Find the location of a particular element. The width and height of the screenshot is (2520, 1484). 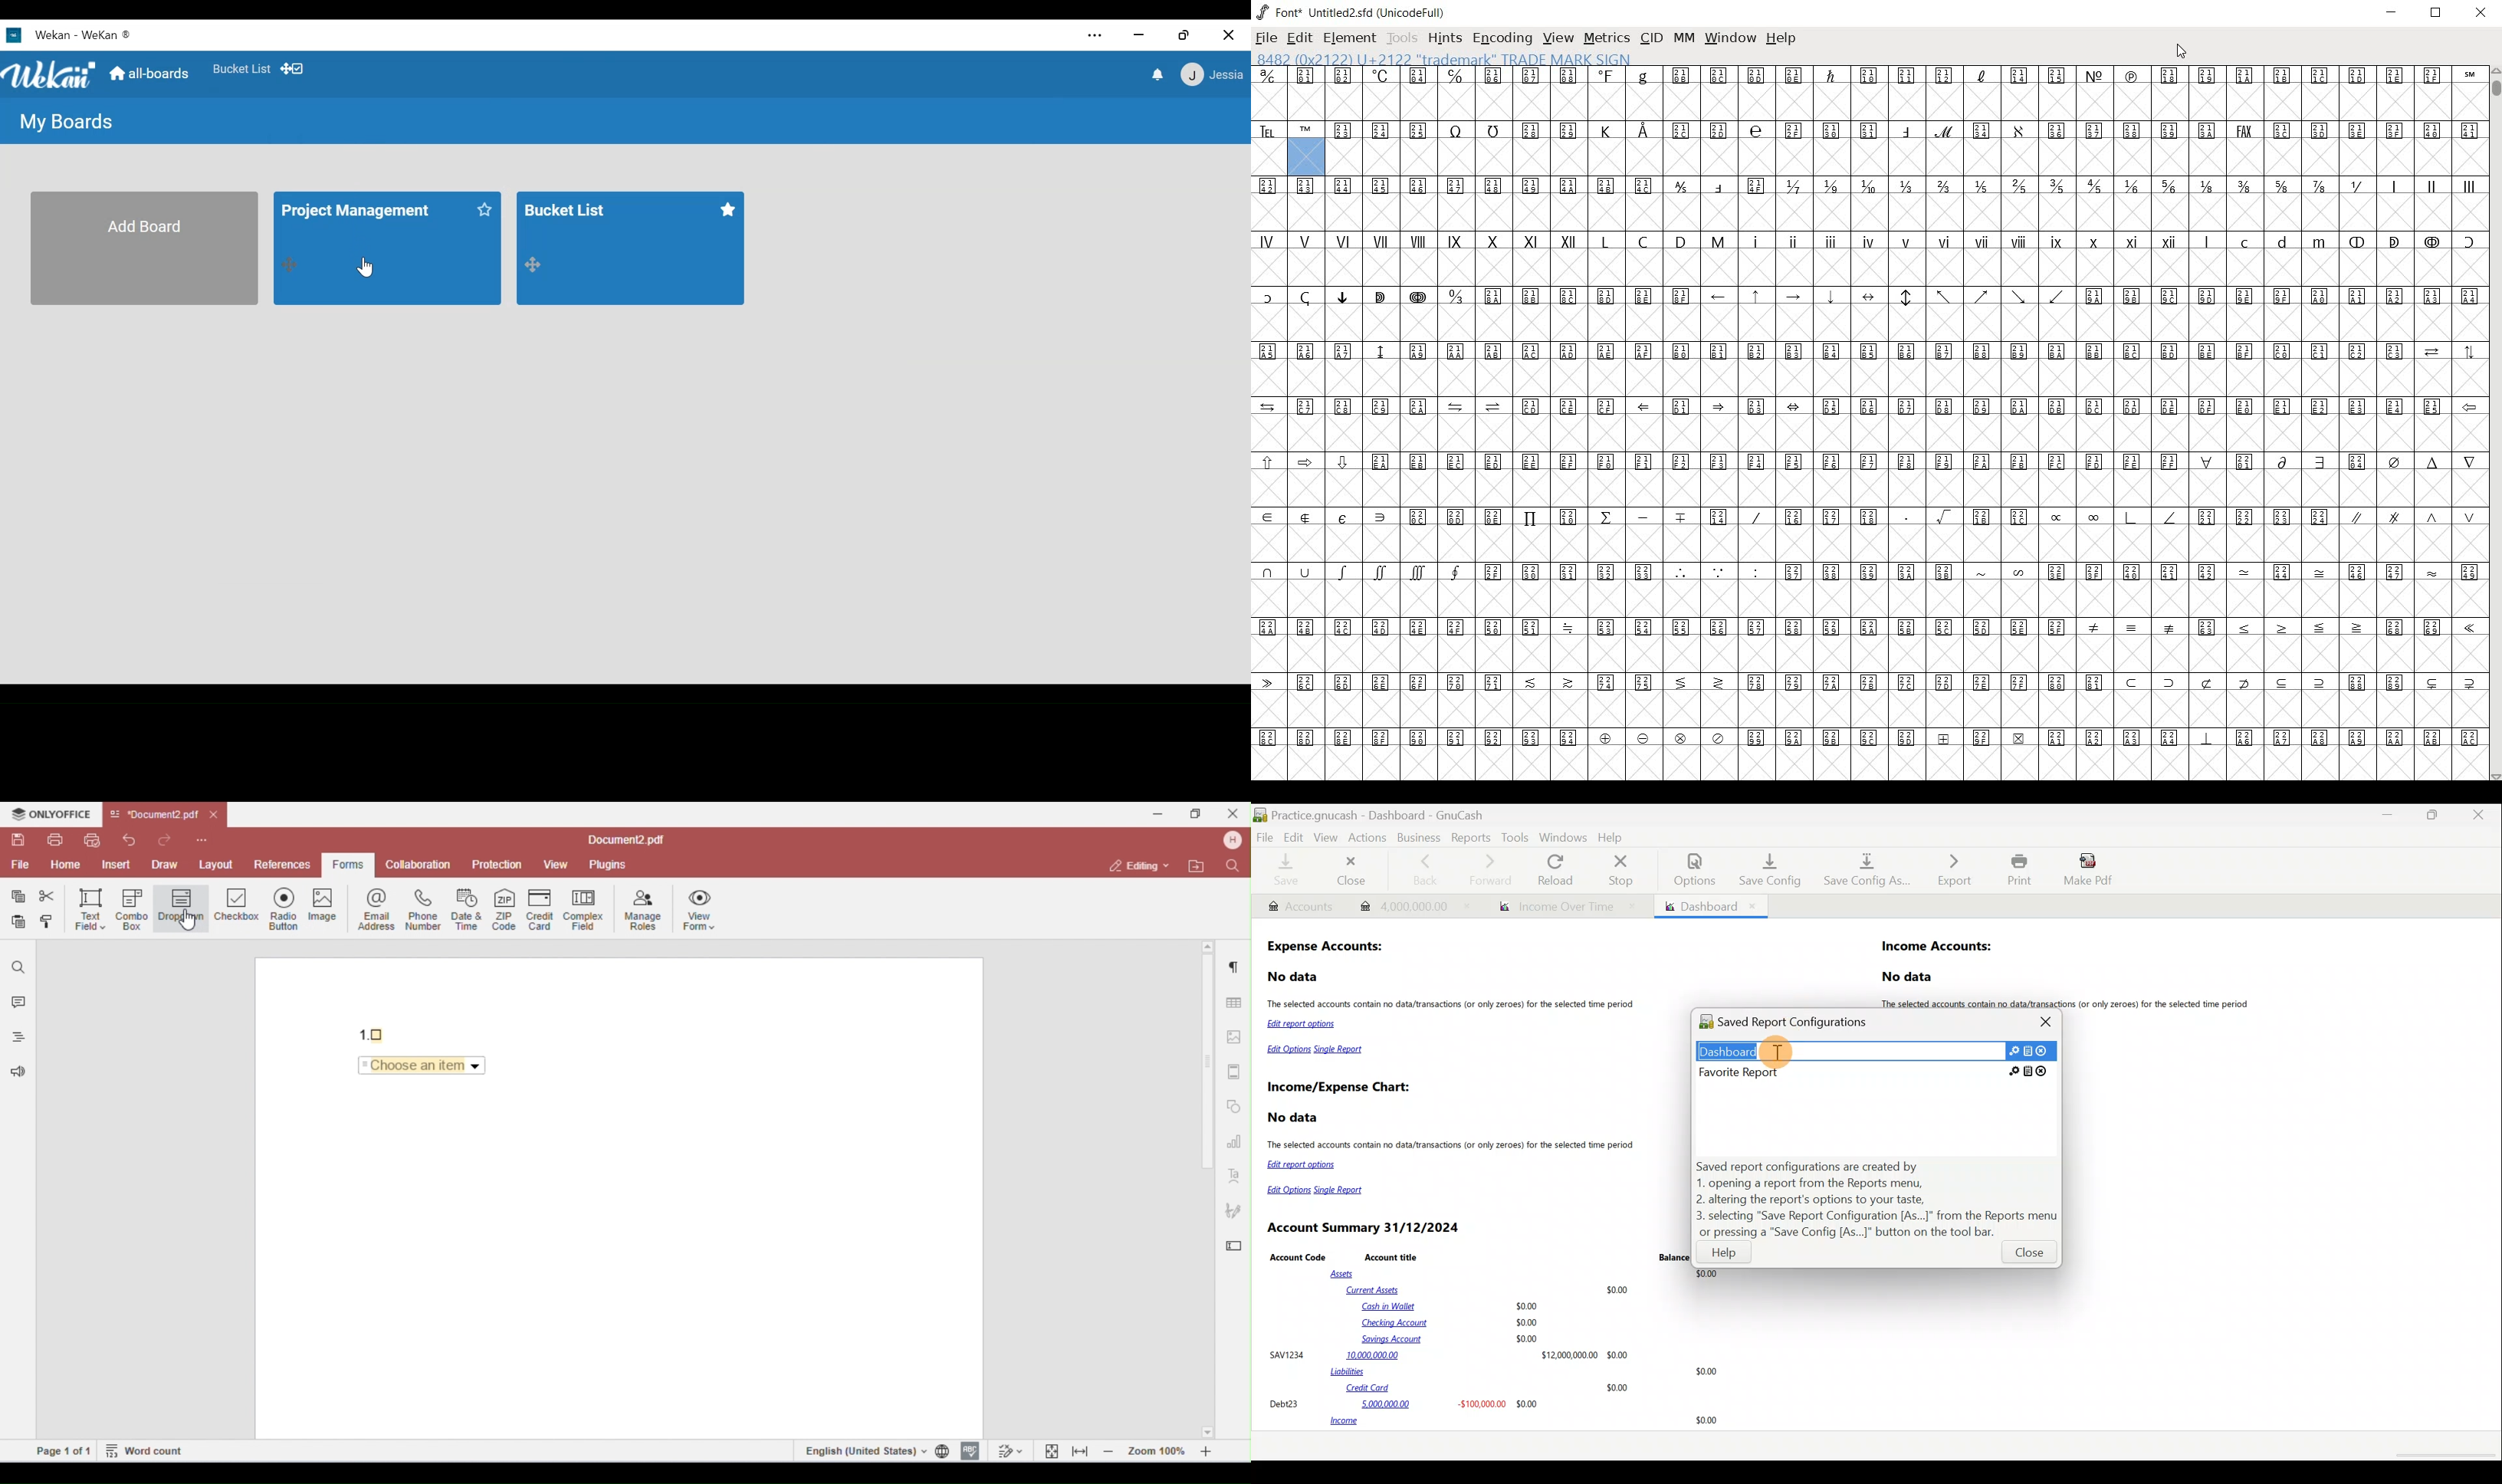

TOOLS is located at coordinates (1401, 38).